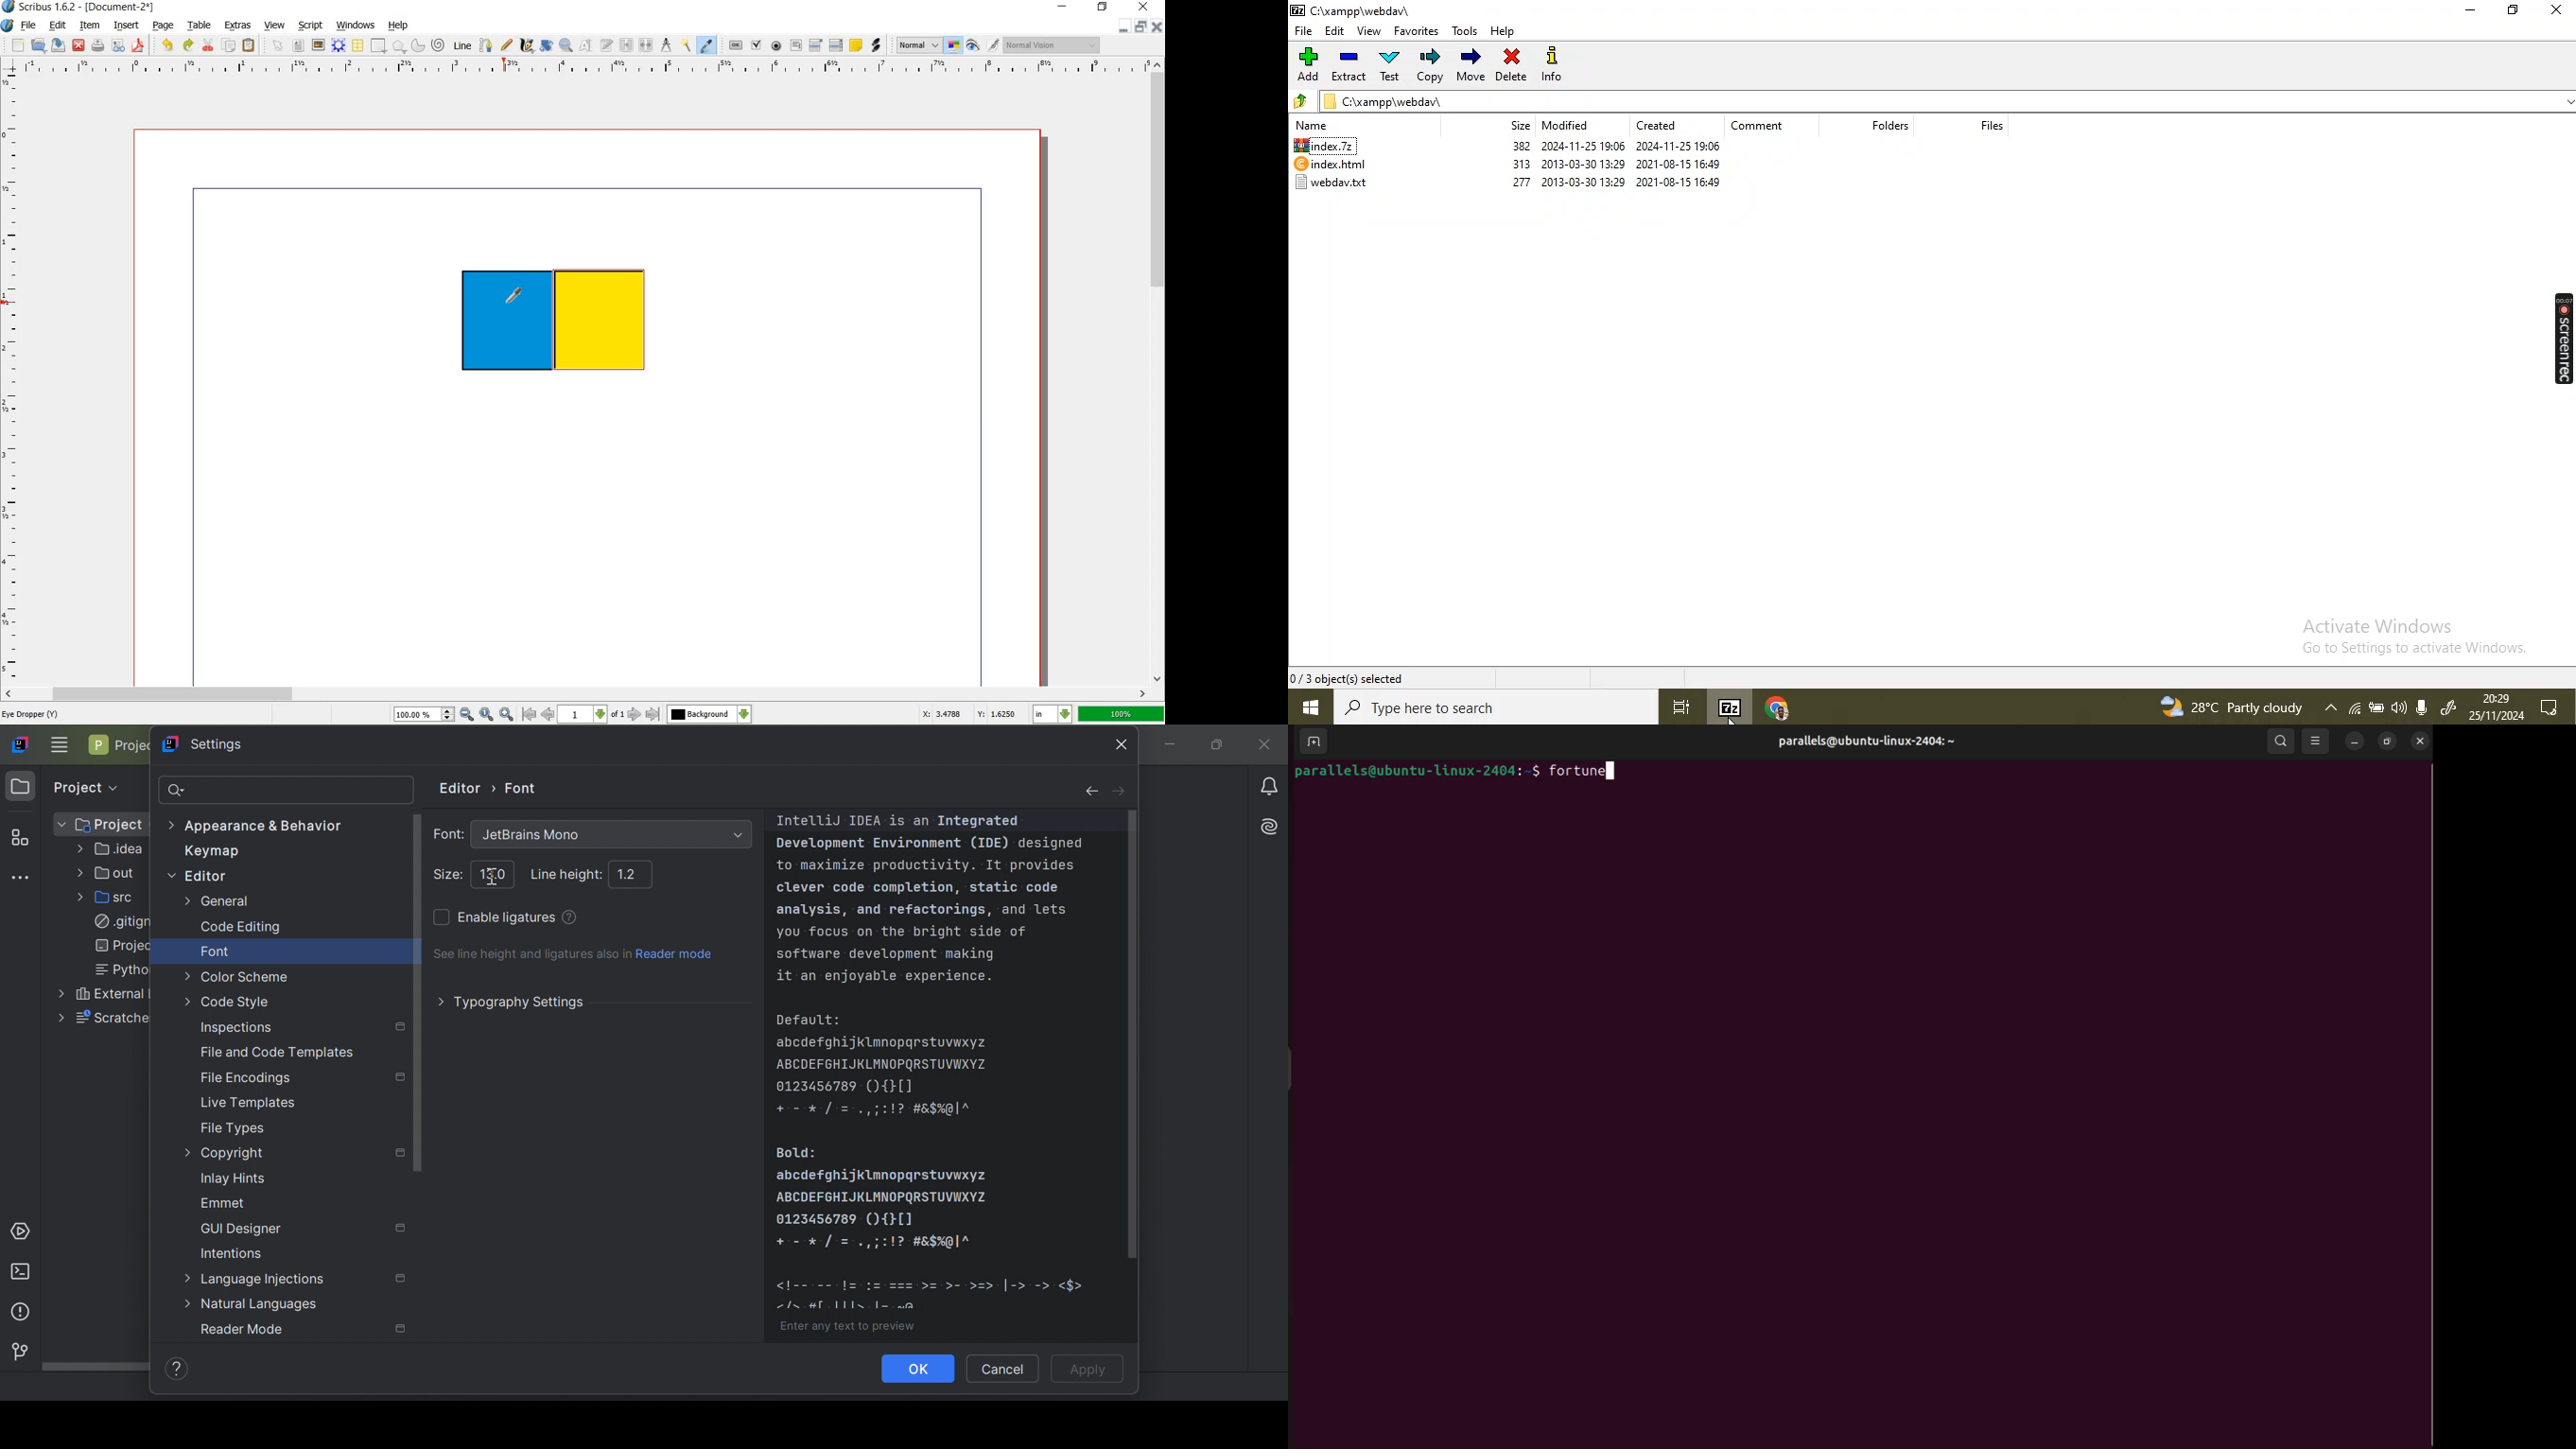 The width and height of the screenshot is (2576, 1456). Describe the element at coordinates (359, 45) in the screenshot. I see `table` at that location.